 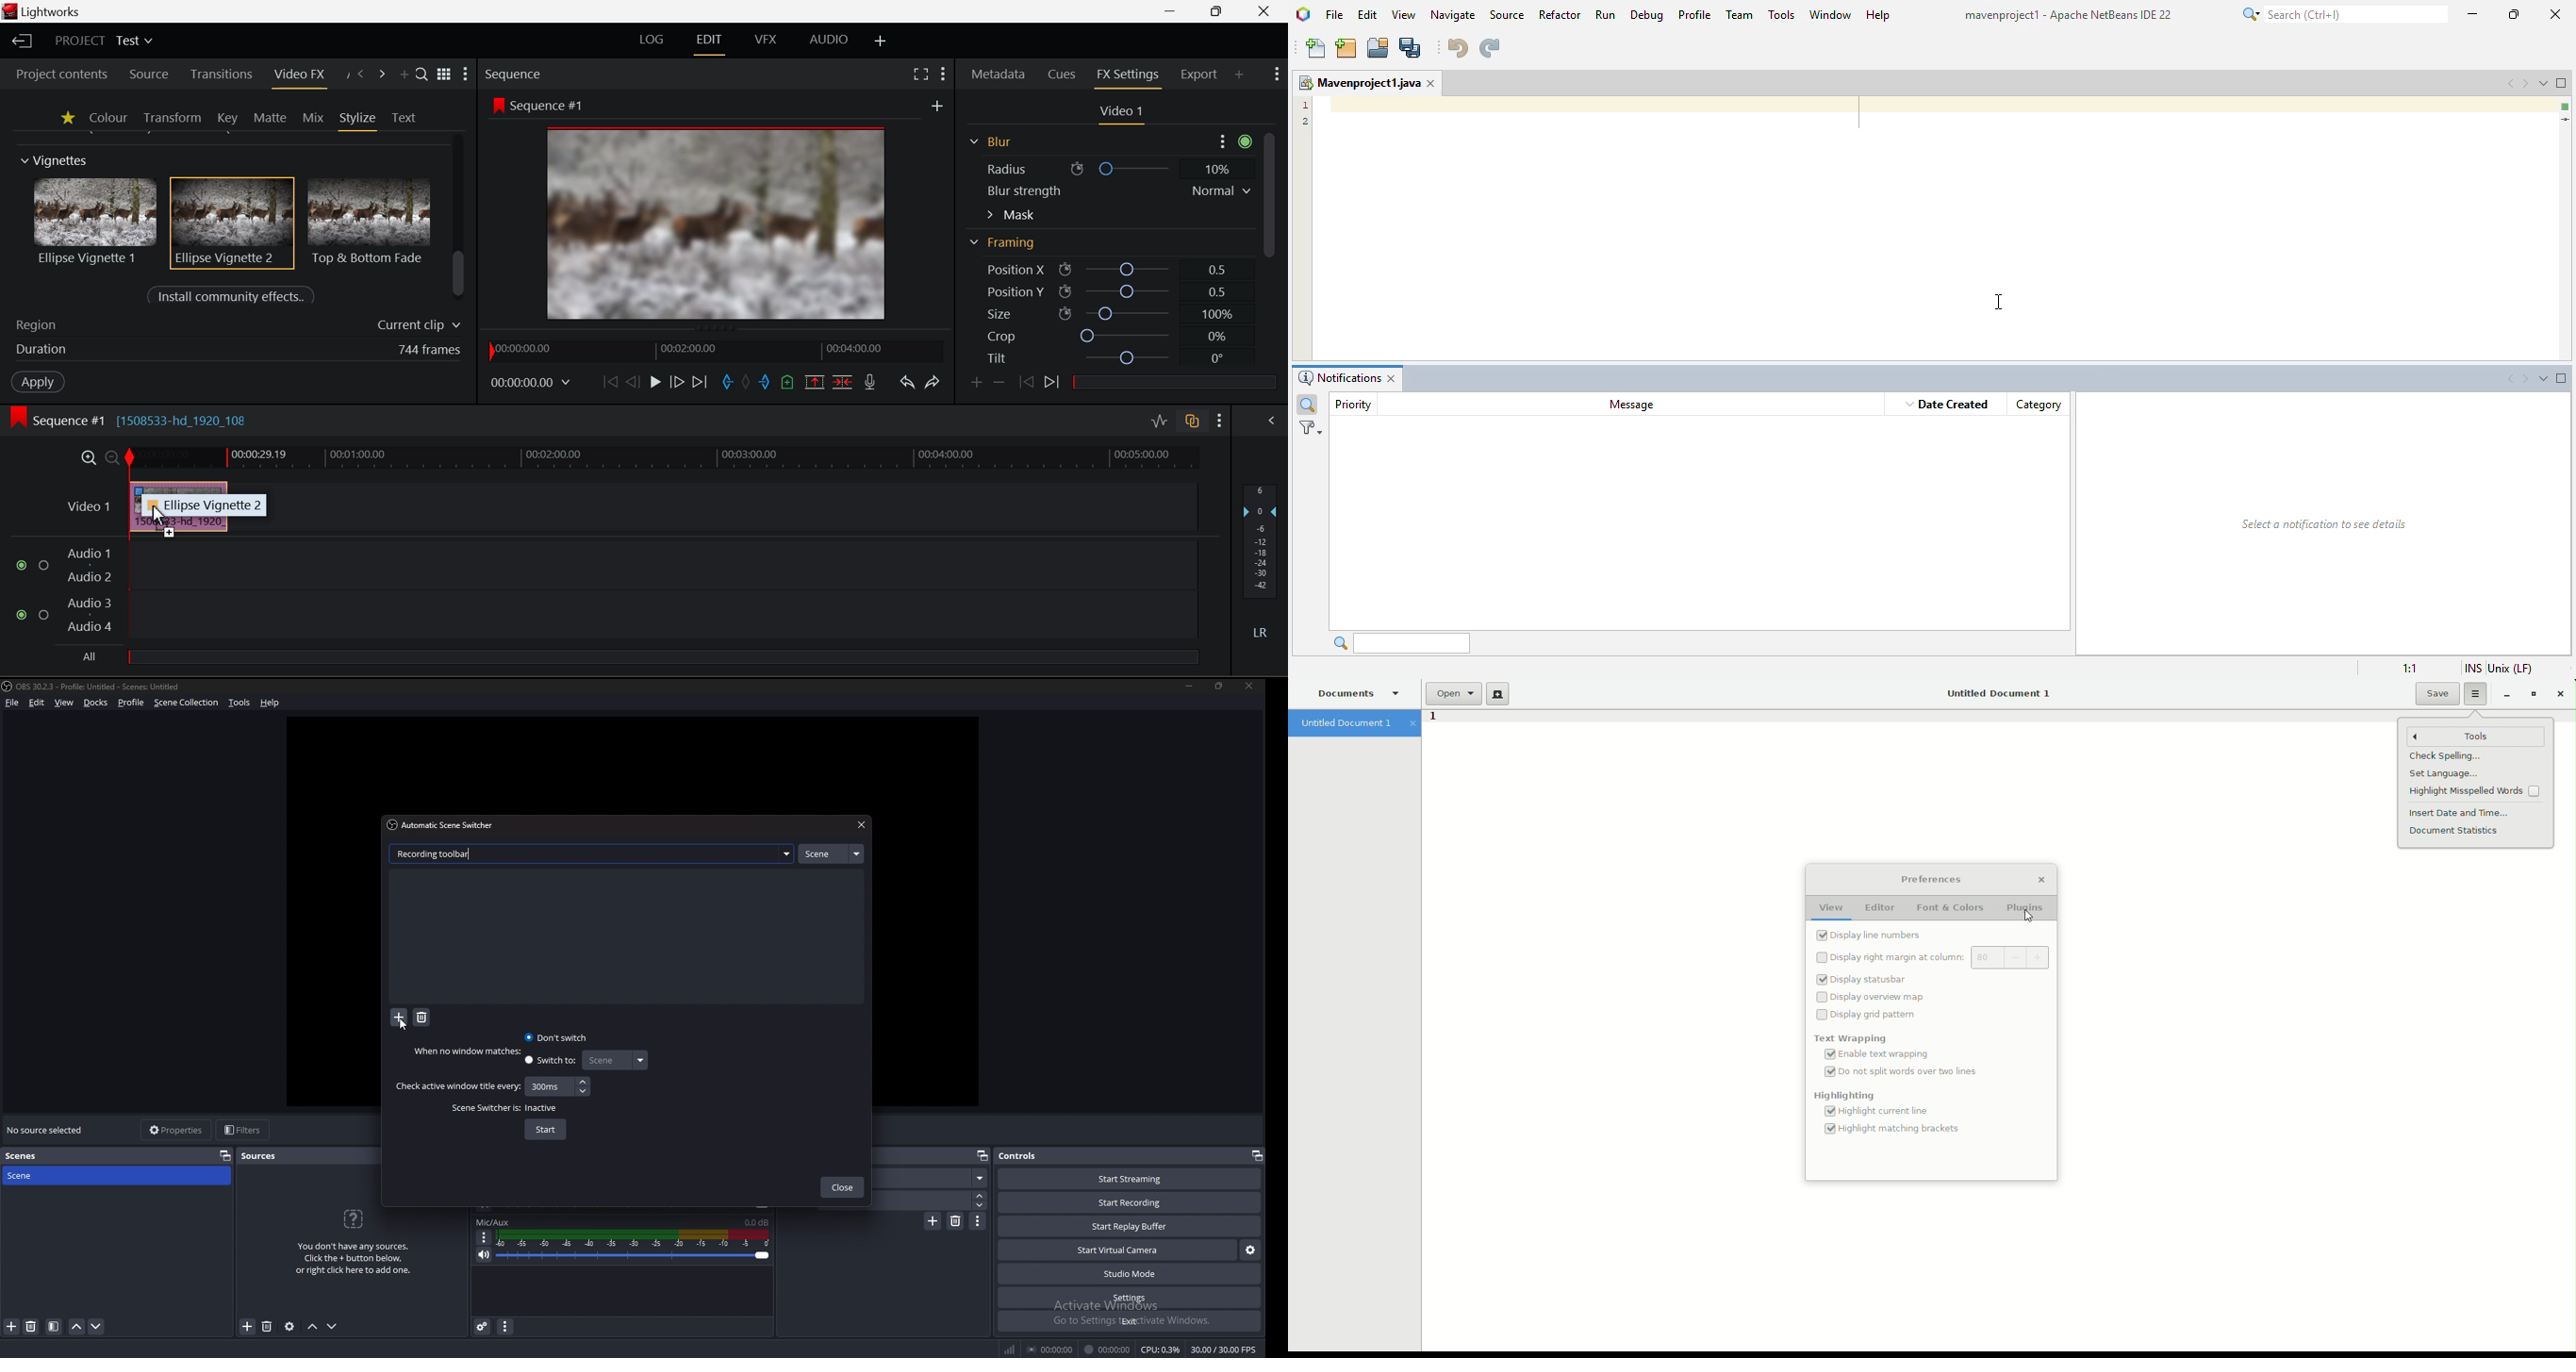 What do you see at coordinates (1122, 113) in the screenshot?
I see `Video 1 Settings` at bounding box center [1122, 113].